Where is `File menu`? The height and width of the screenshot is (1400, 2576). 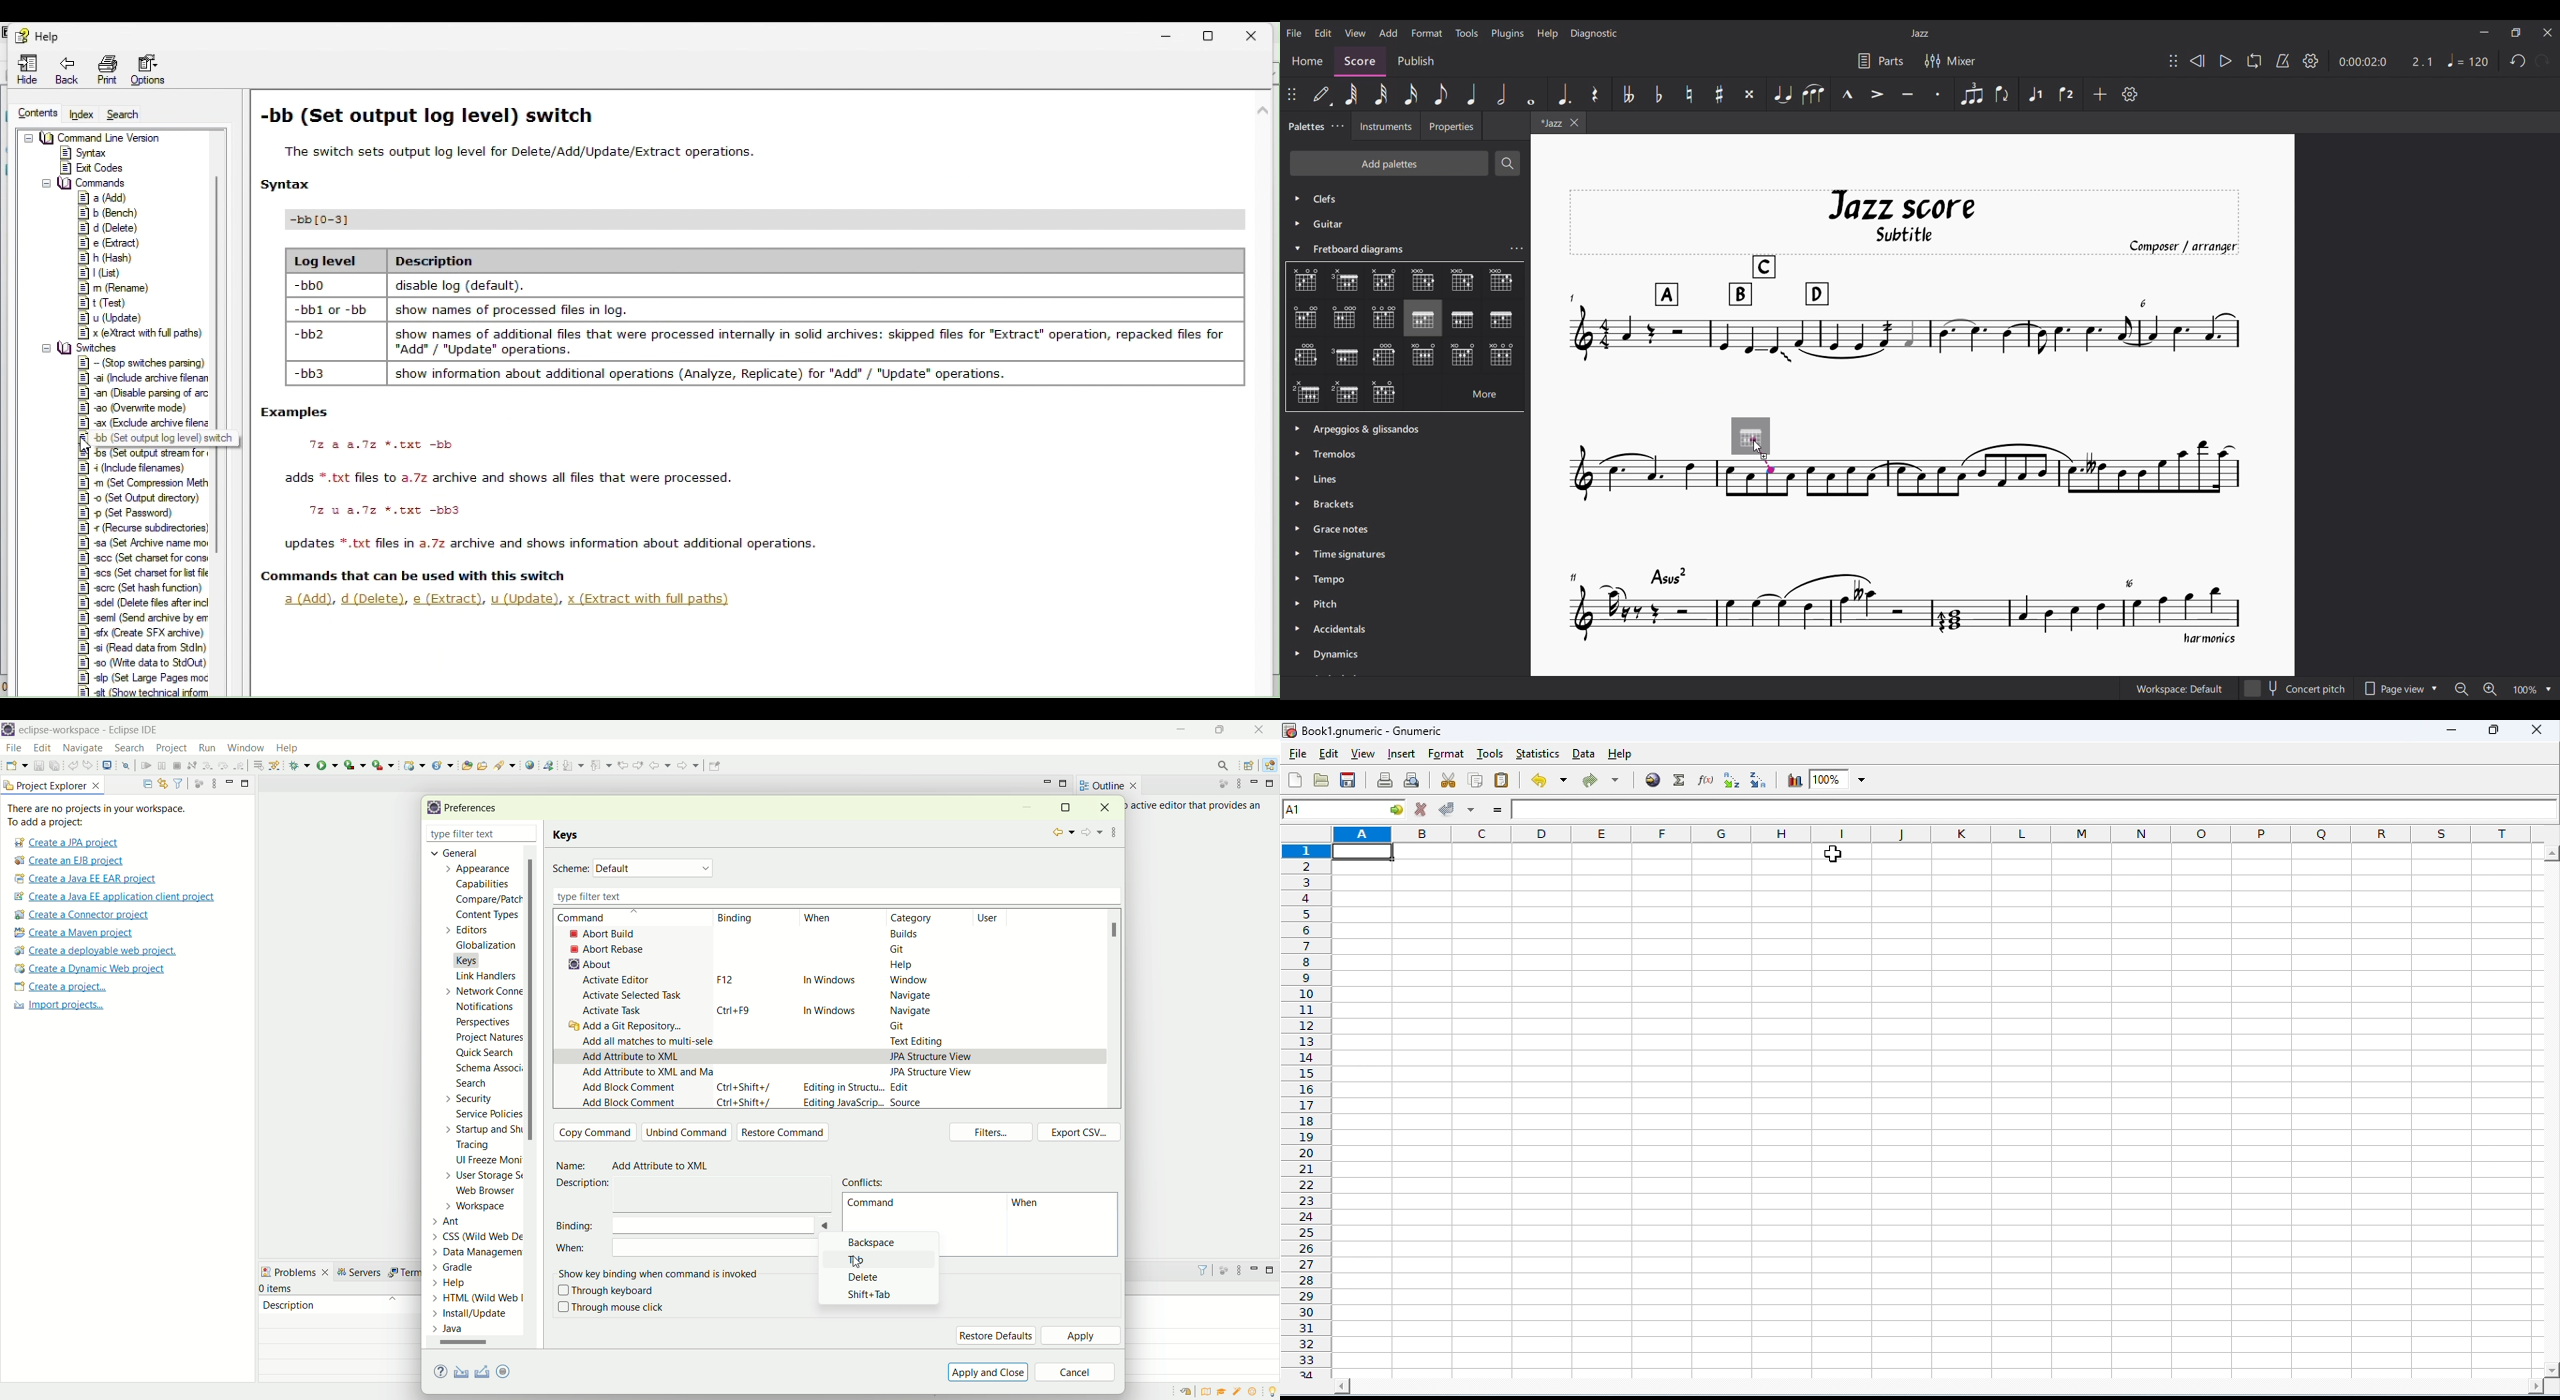 File menu is located at coordinates (1293, 33).